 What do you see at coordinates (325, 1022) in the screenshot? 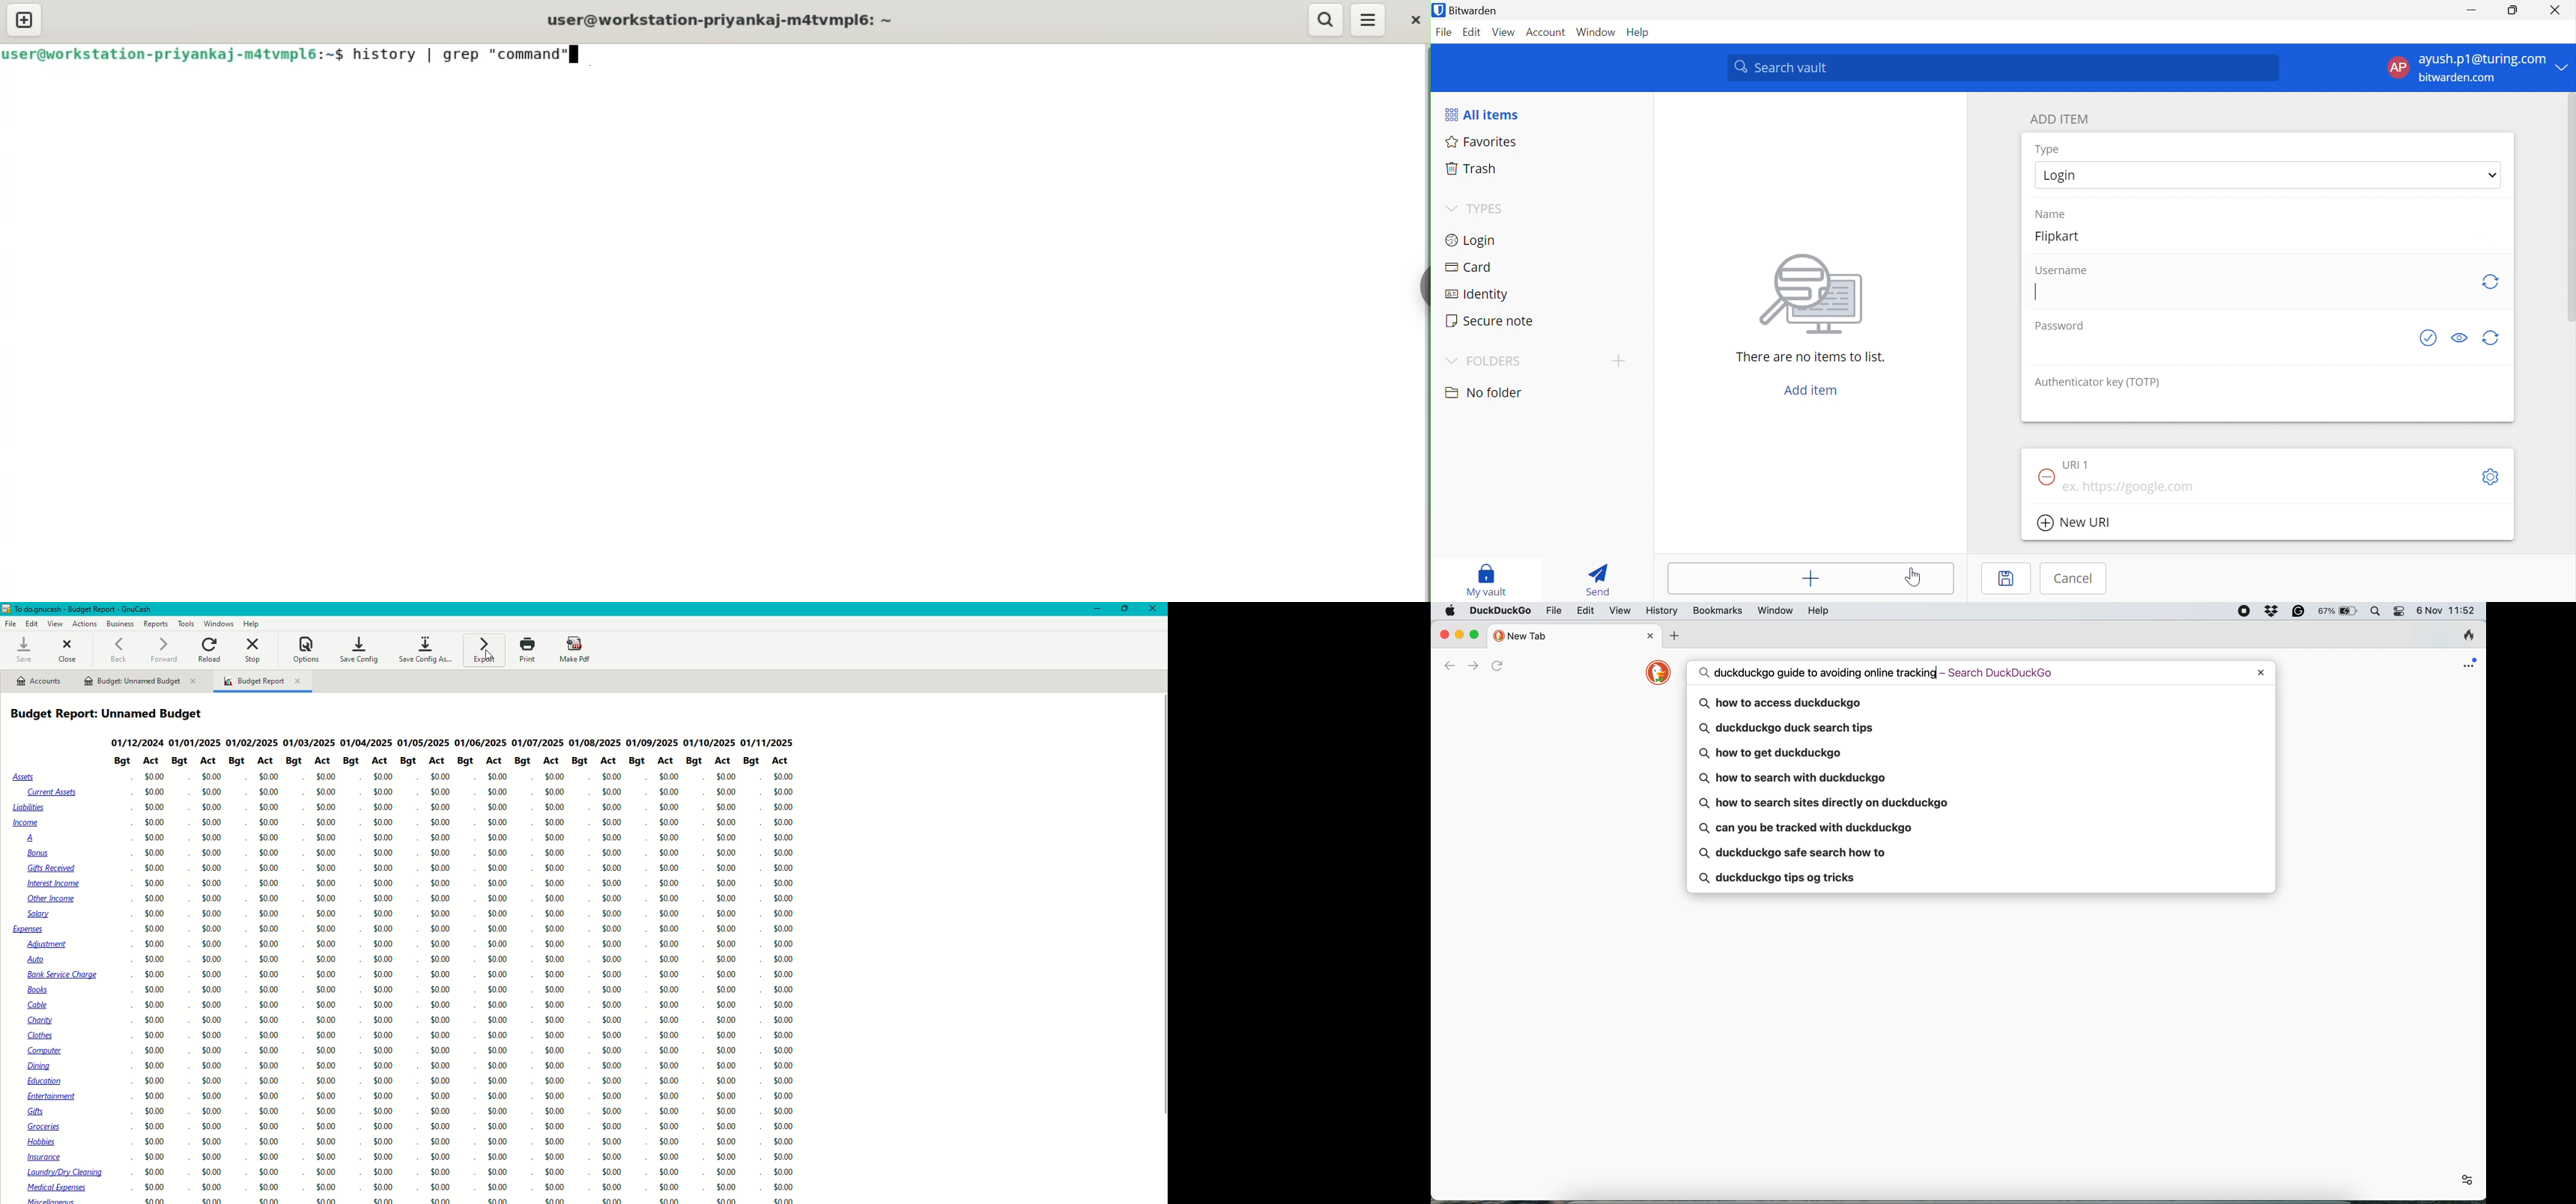
I see `$0.00` at bounding box center [325, 1022].